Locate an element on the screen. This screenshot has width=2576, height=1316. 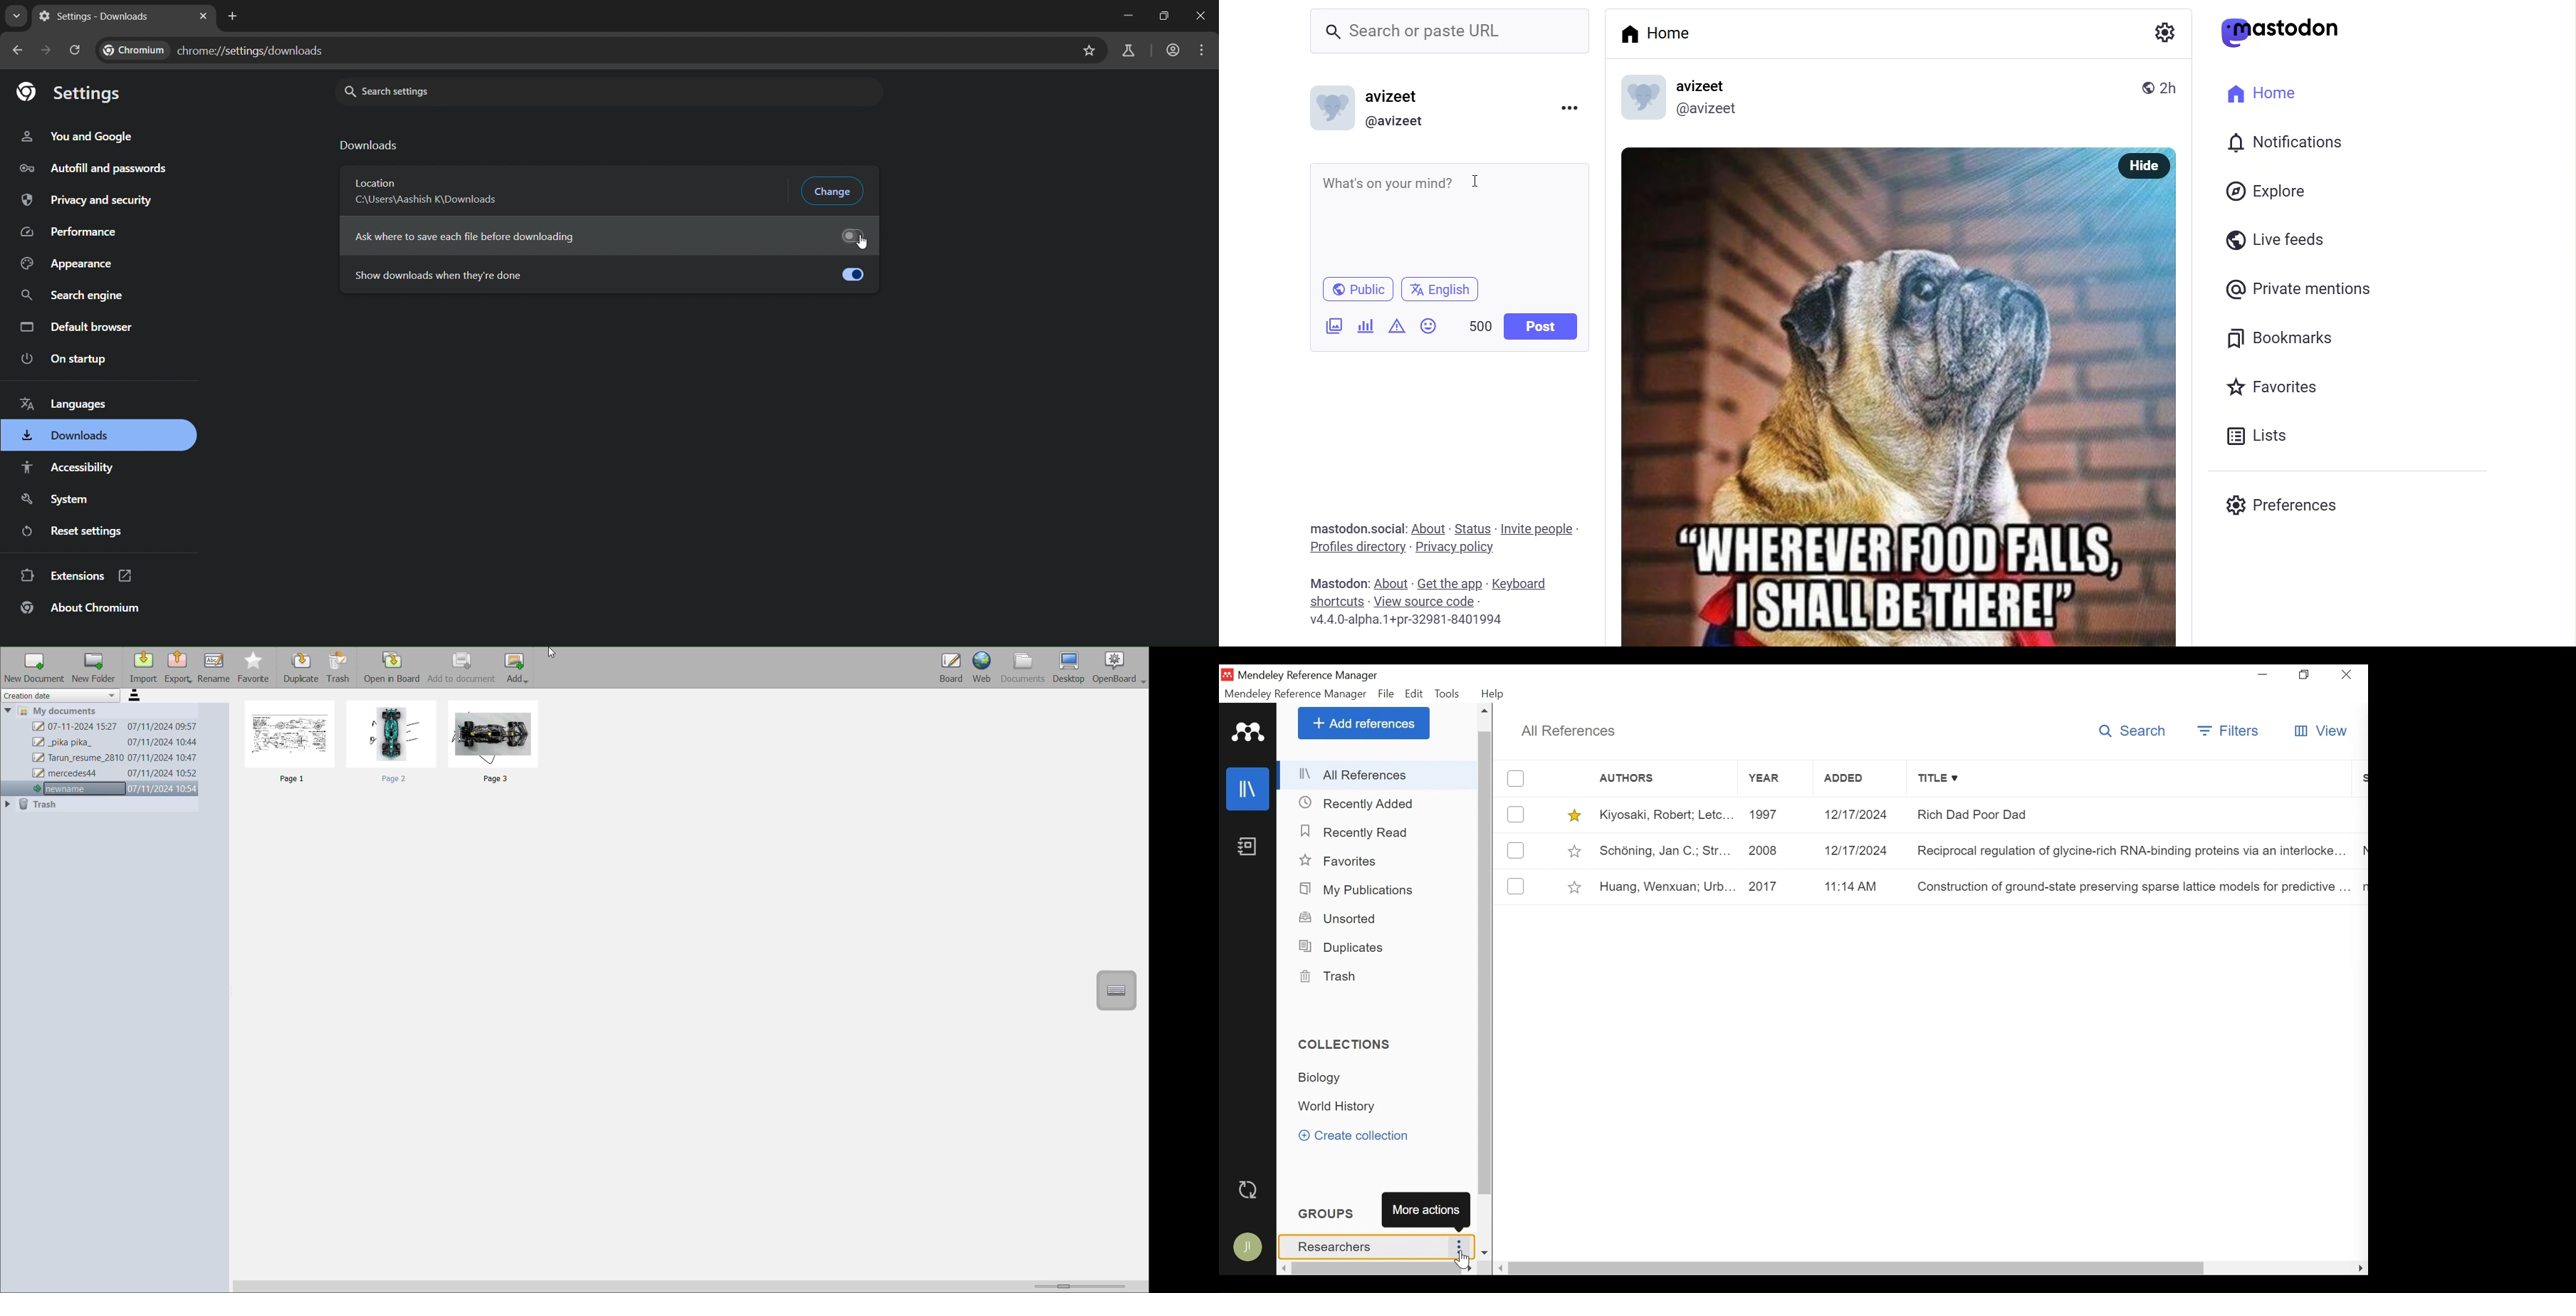
content warning is located at coordinates (1397, 327).